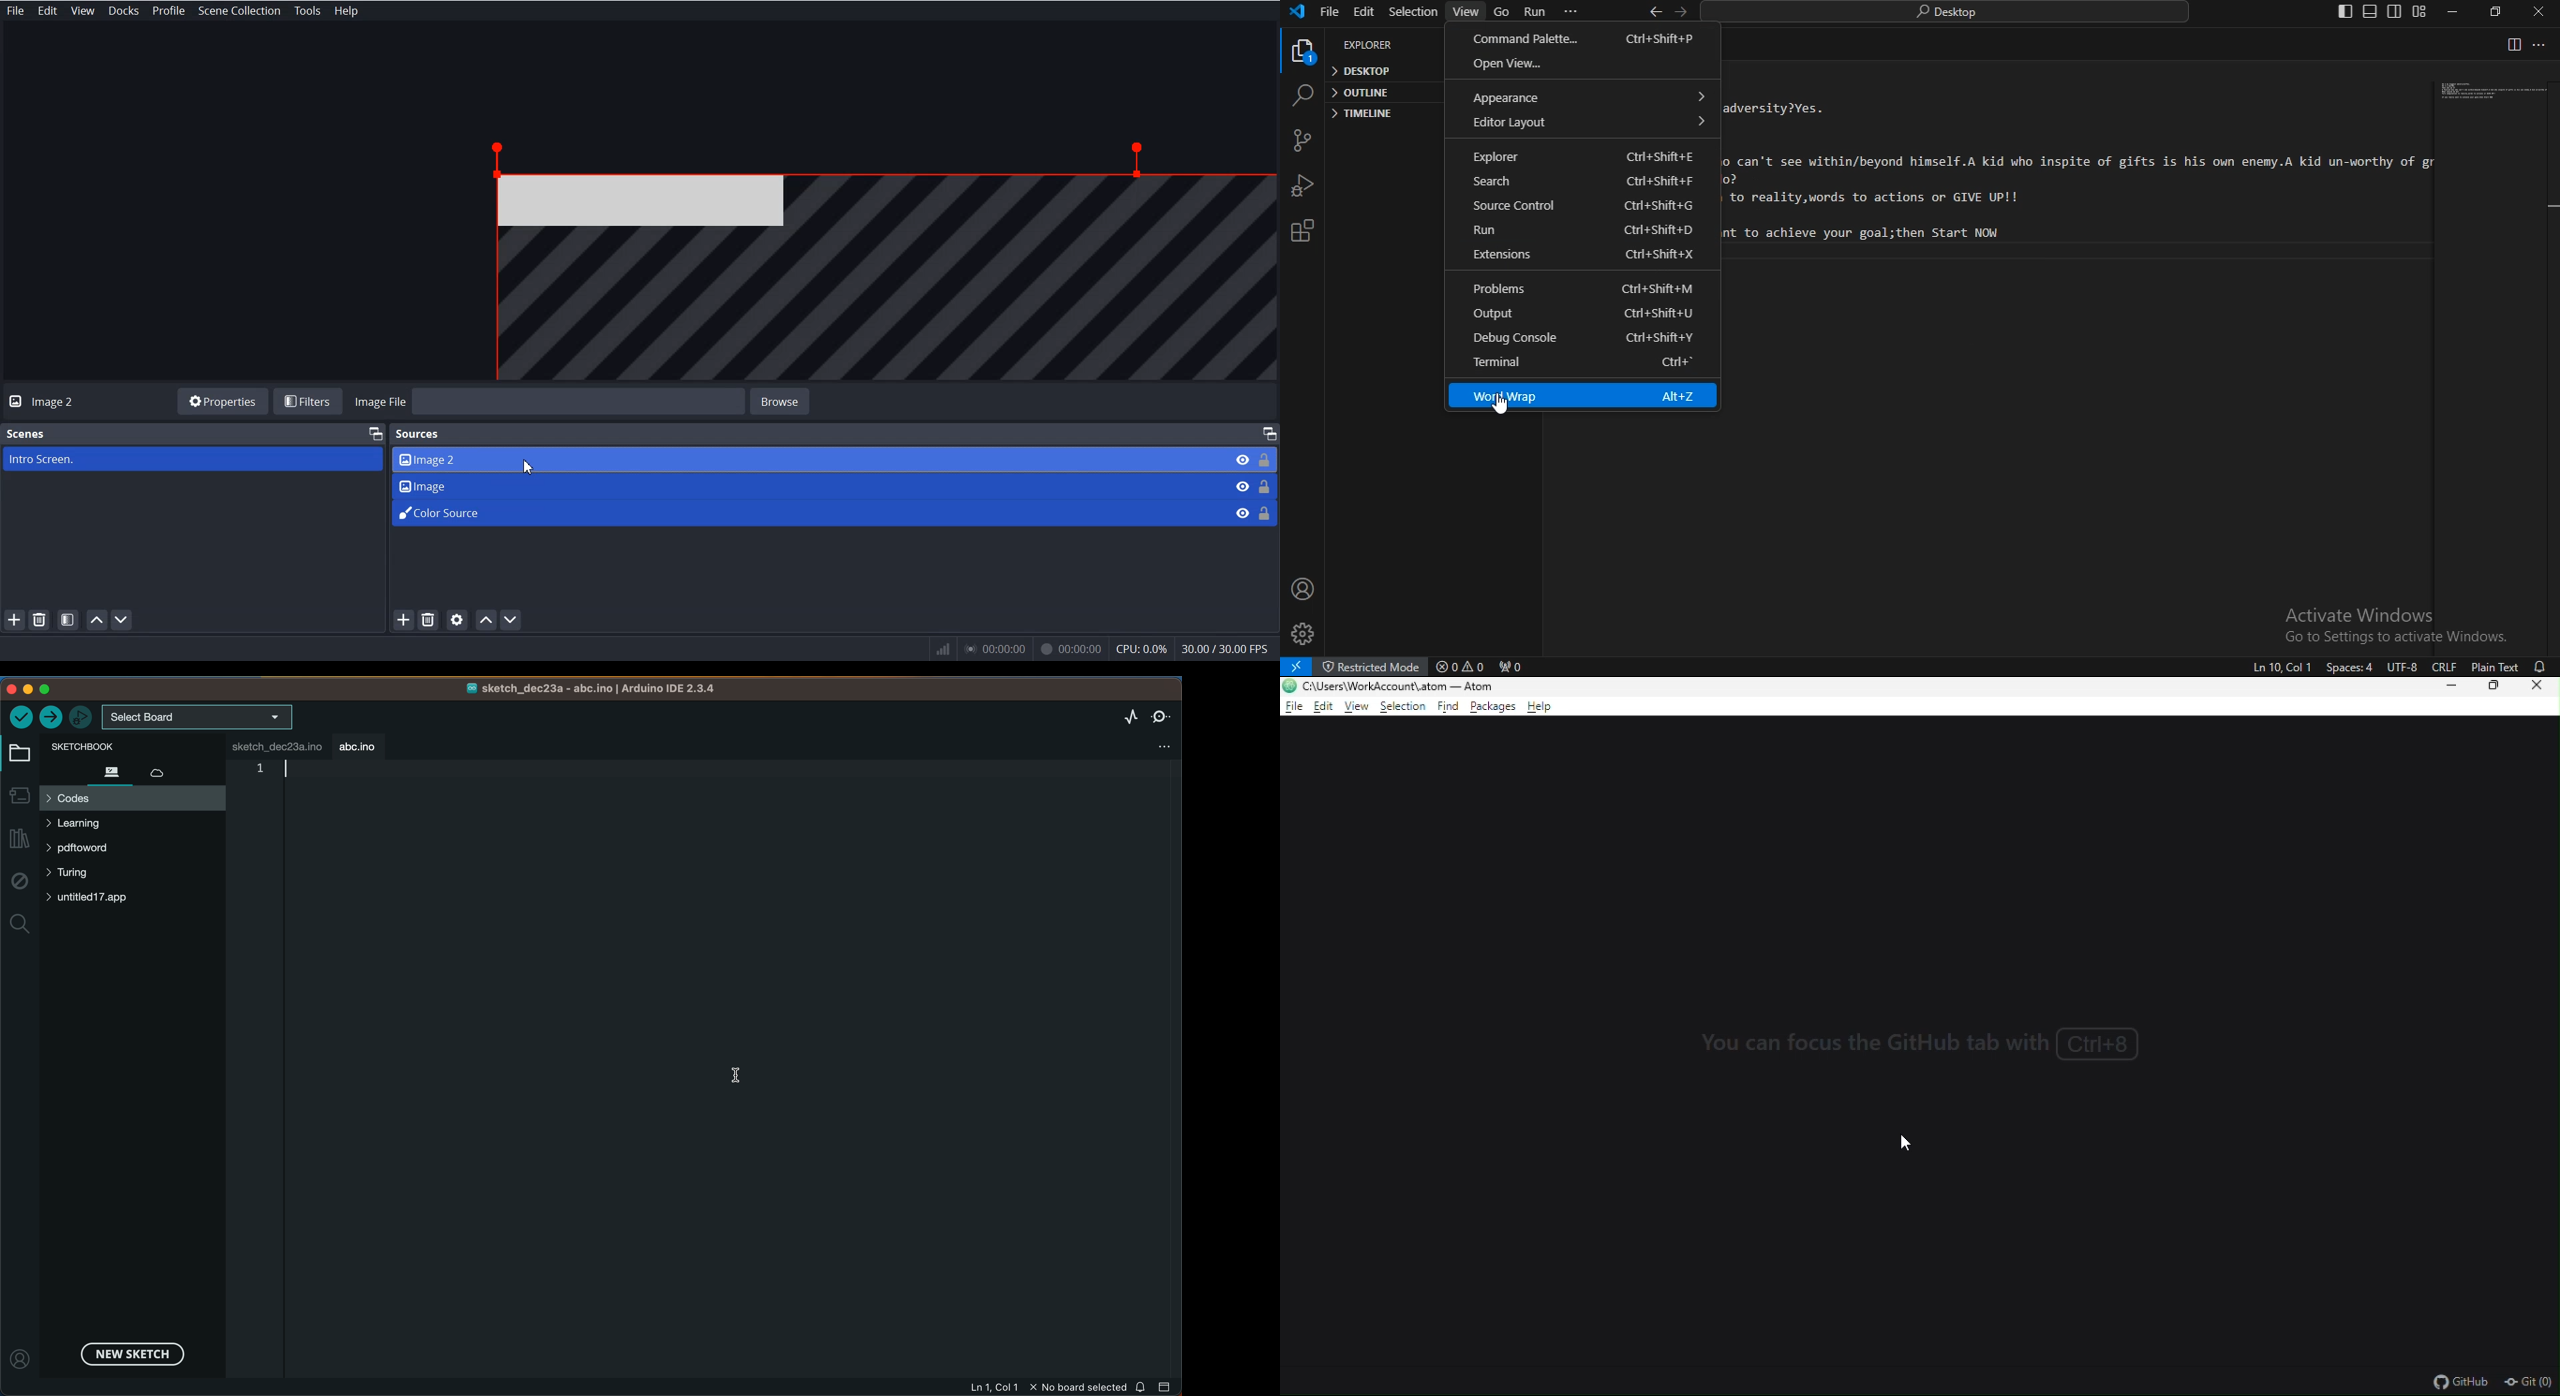 This screenshot has width=2576, height=1400. Describe the element at coordinates (1580, 39) in the screenshot. I see `command palette` at that location.